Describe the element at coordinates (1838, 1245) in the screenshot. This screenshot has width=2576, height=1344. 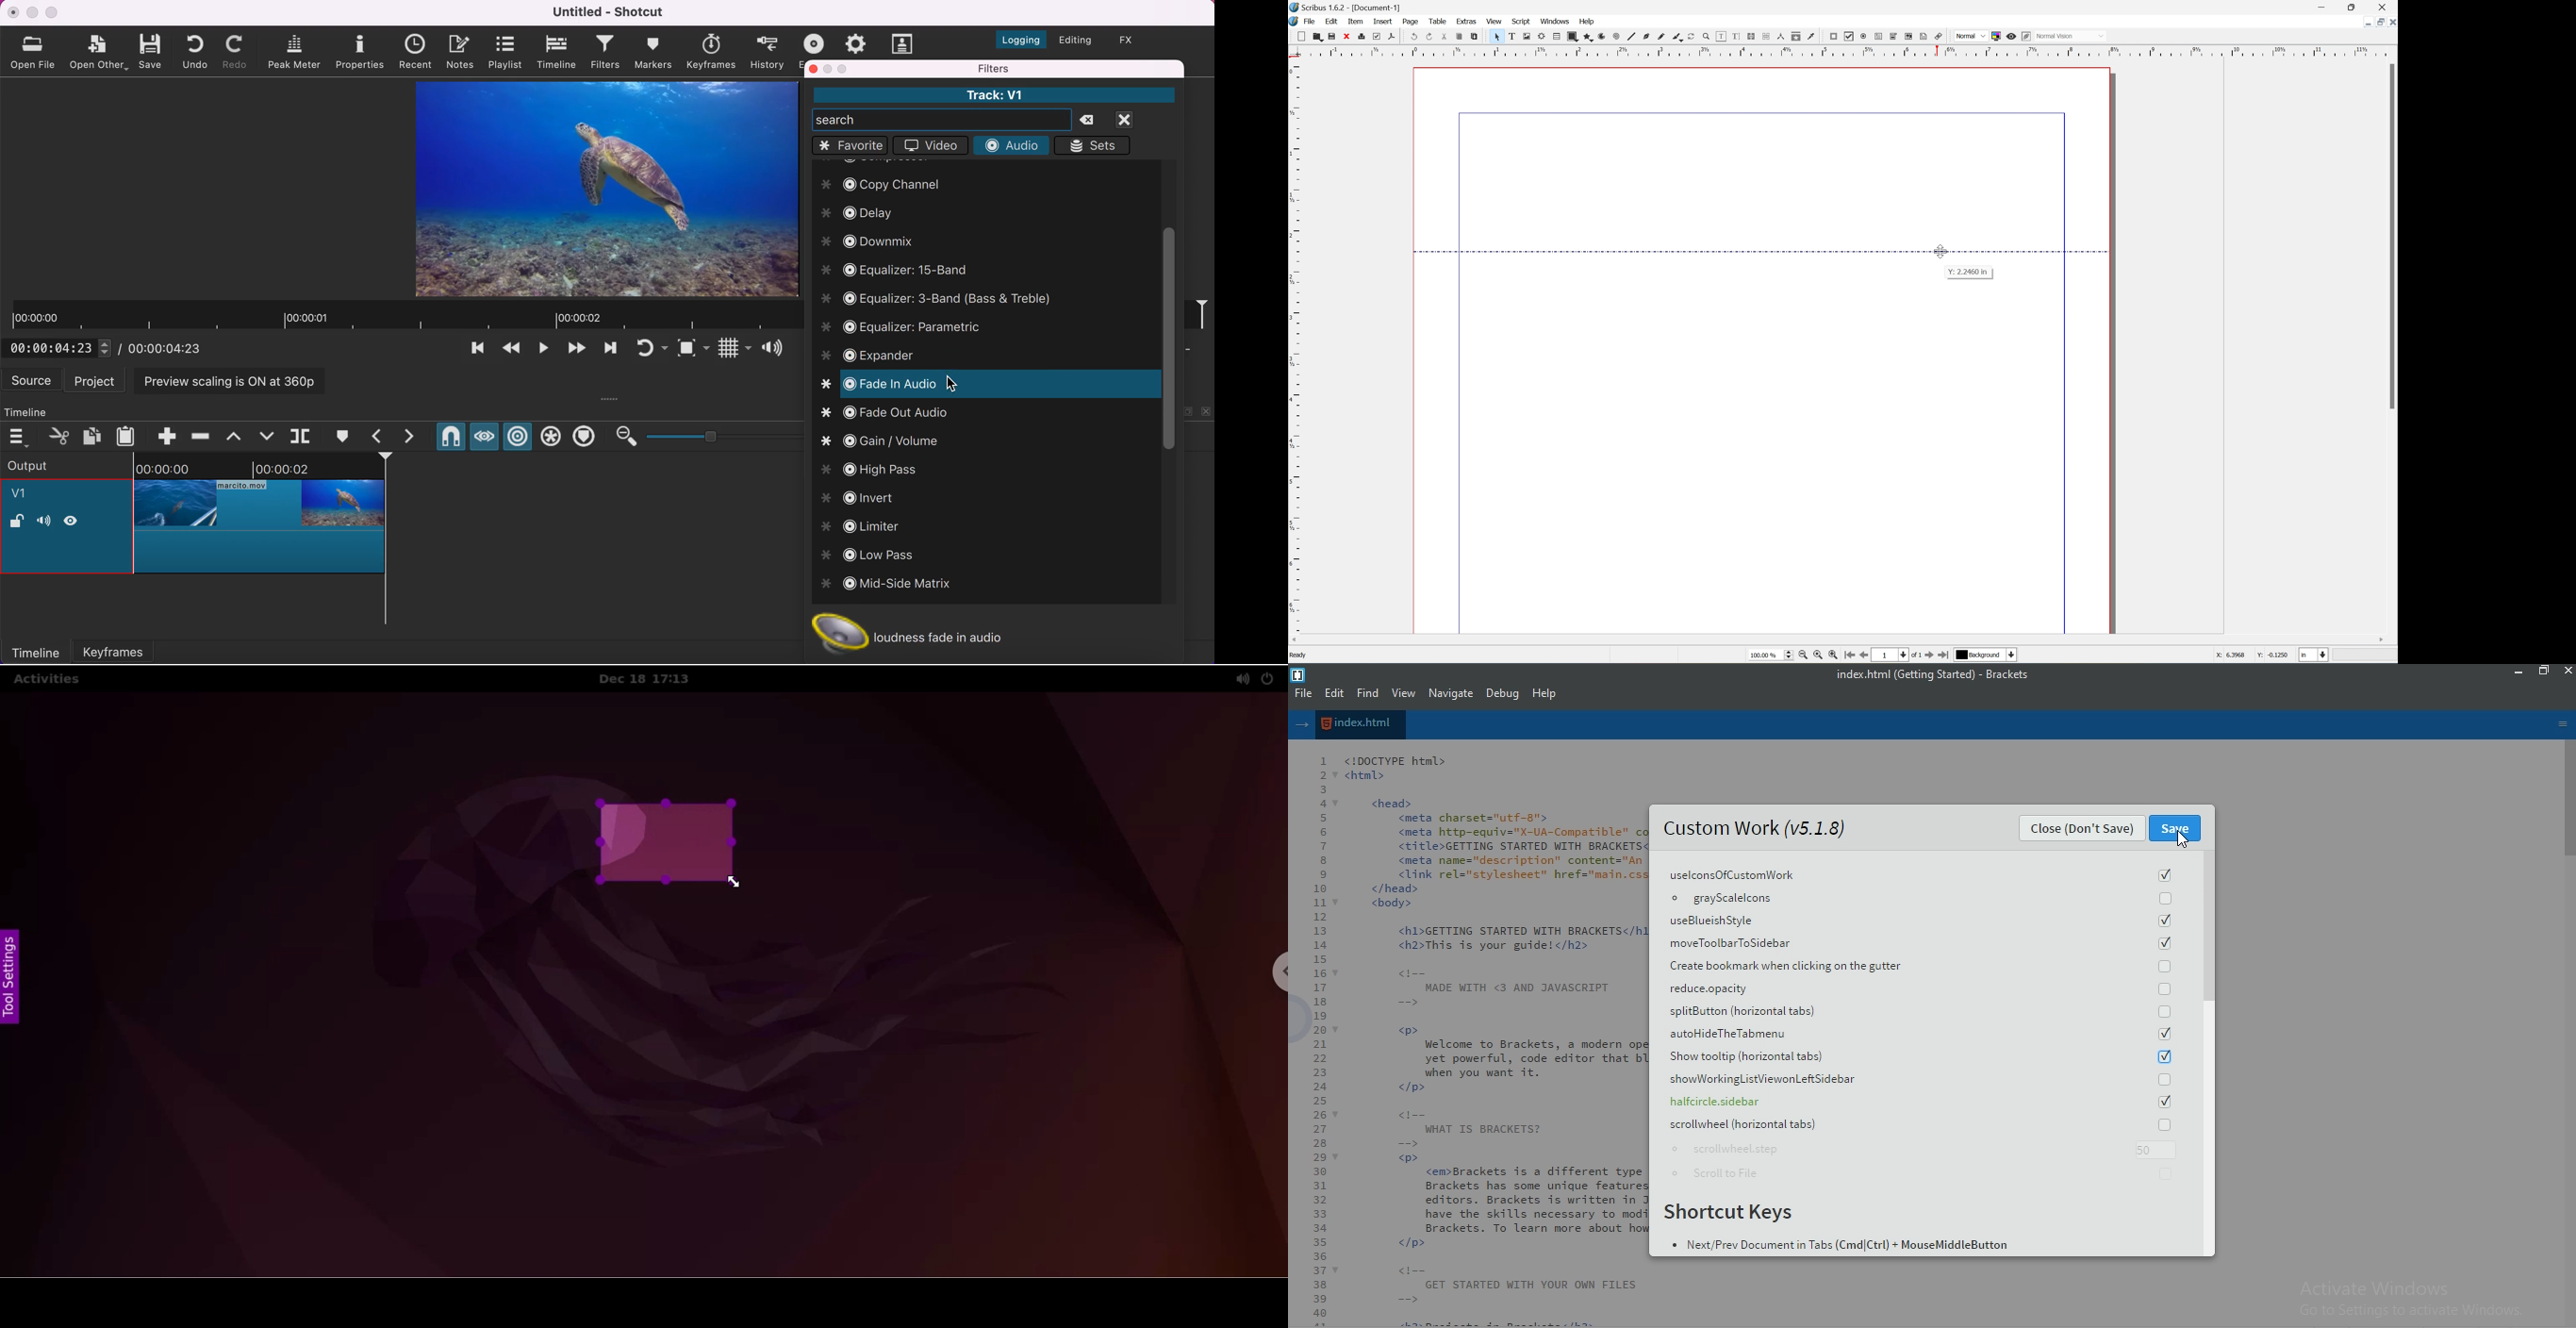
I see `BN ¢ Next/Prev Document in Tabs (Cmd|Ctrl) + MouseMiddleButton` at that location.